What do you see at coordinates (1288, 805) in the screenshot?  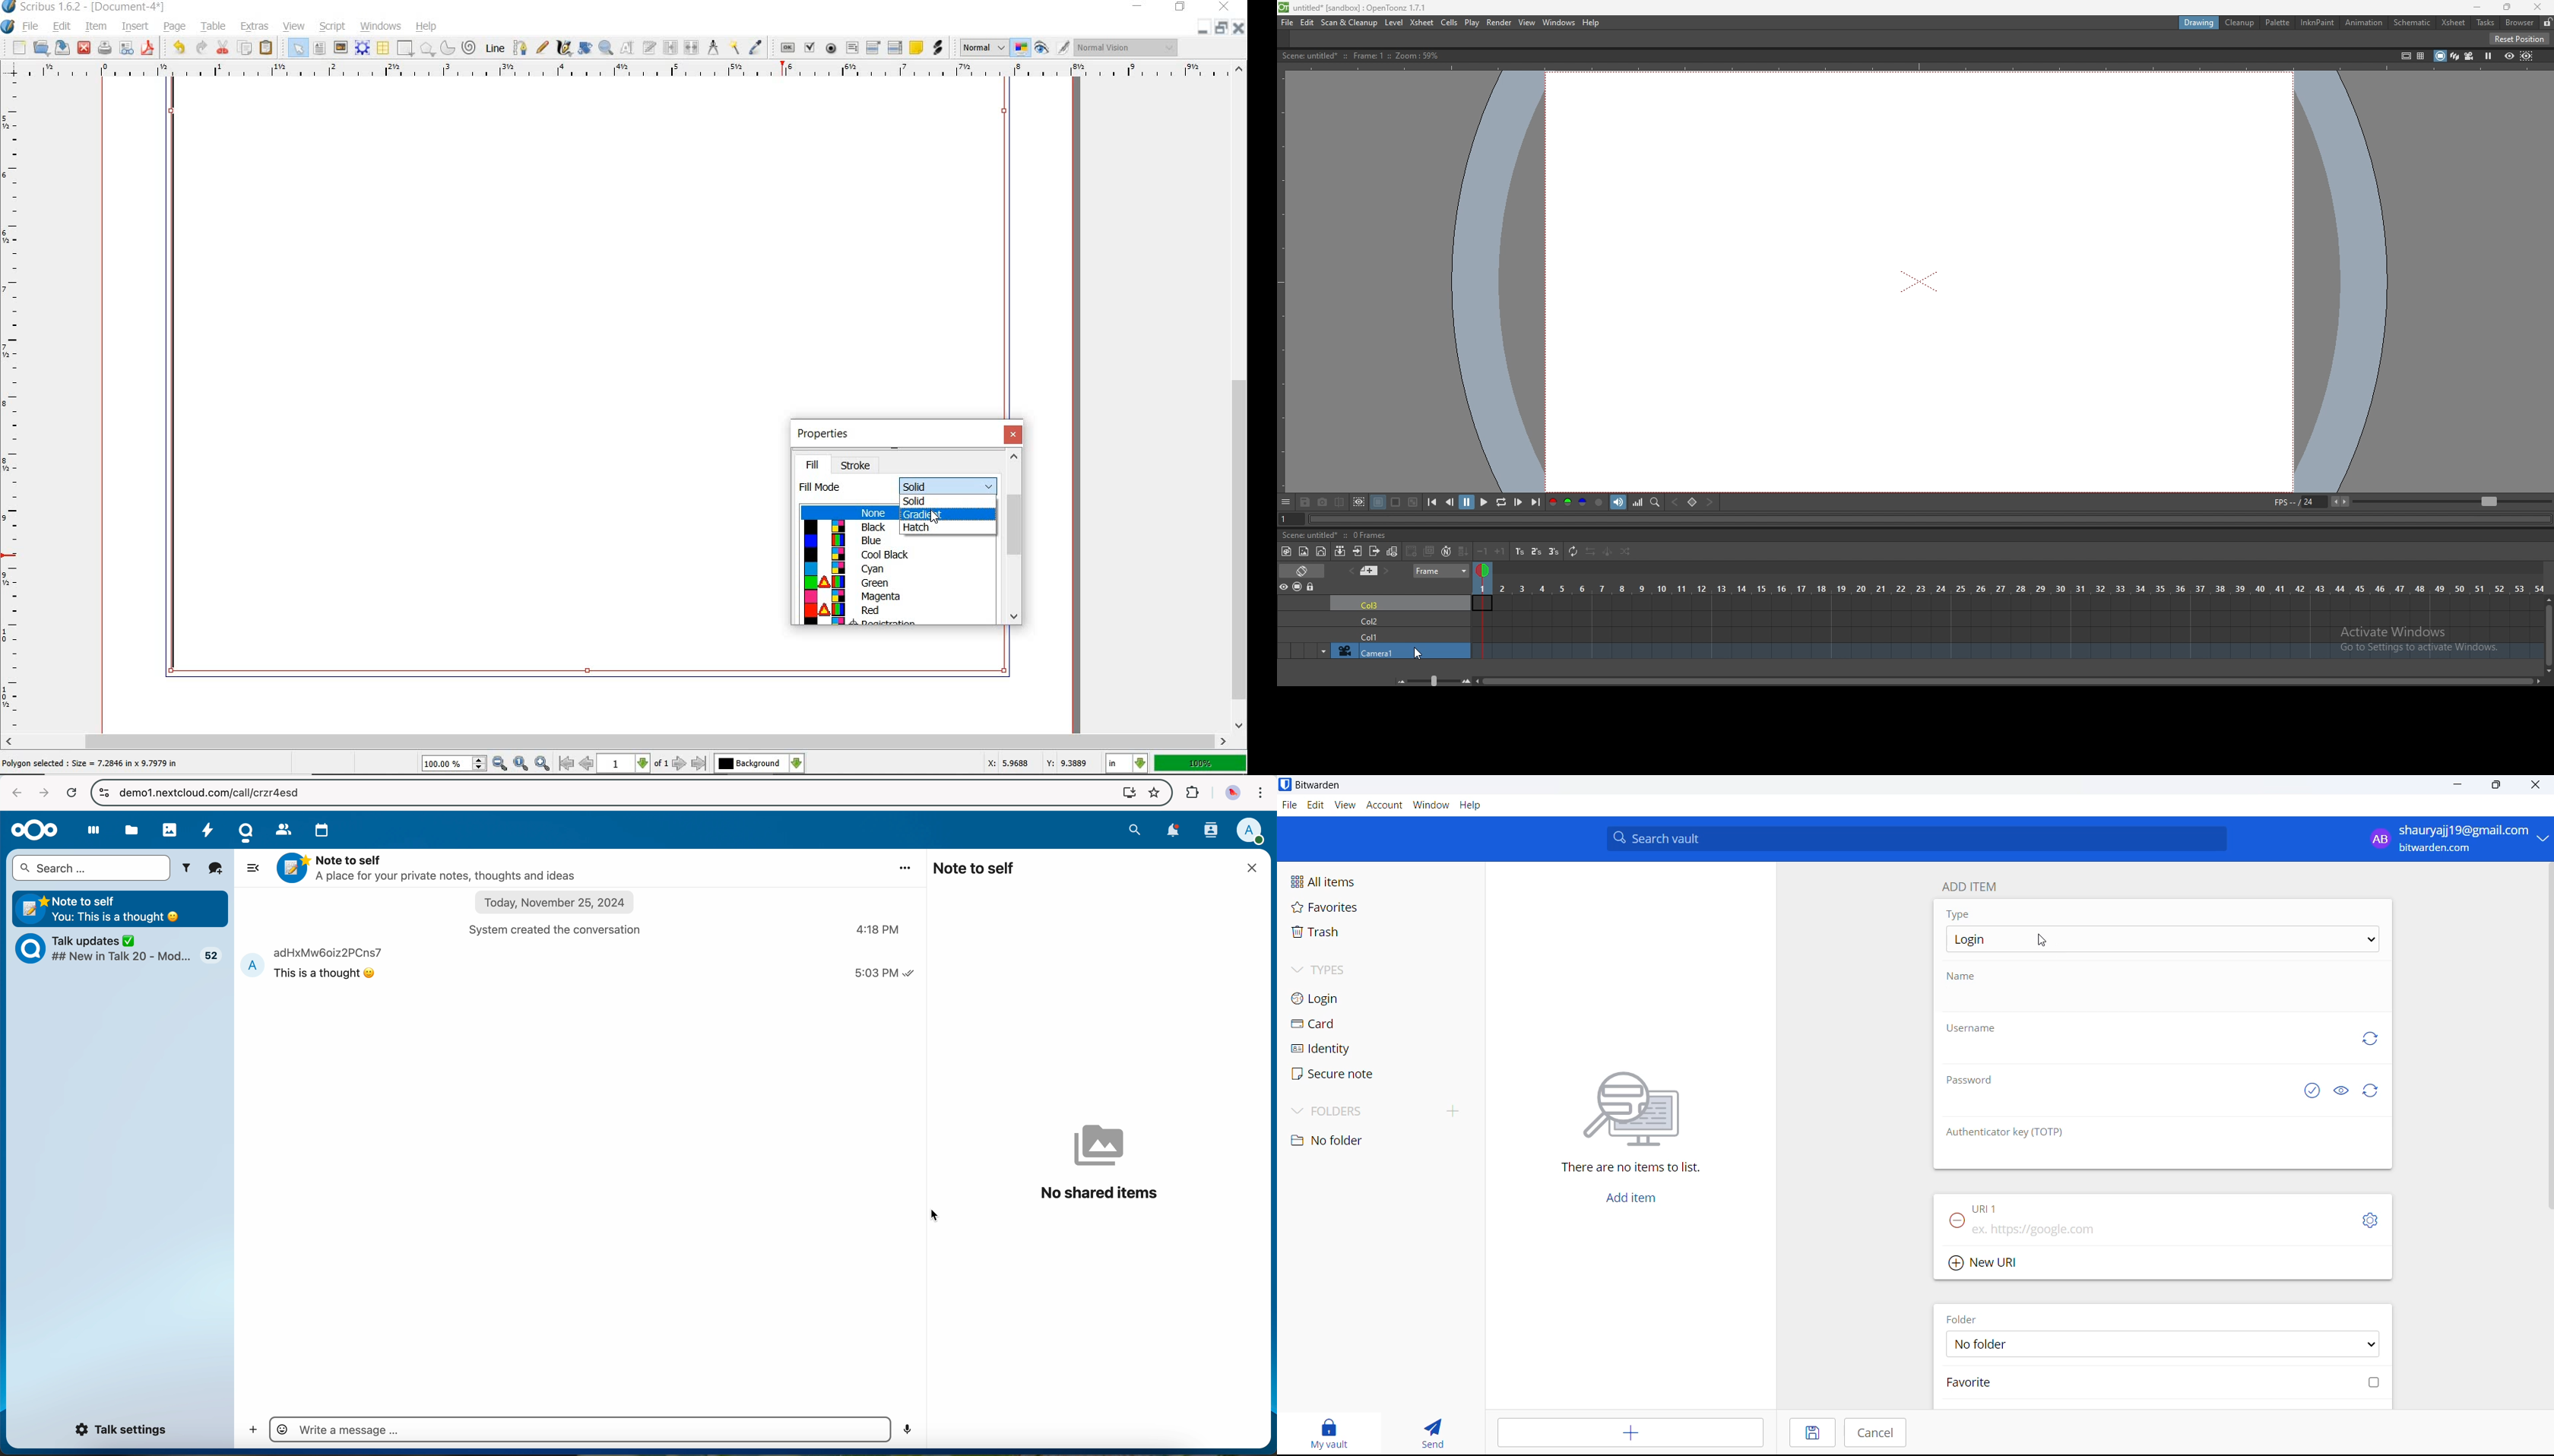 I see `file` at bounding box center [1288, 805].